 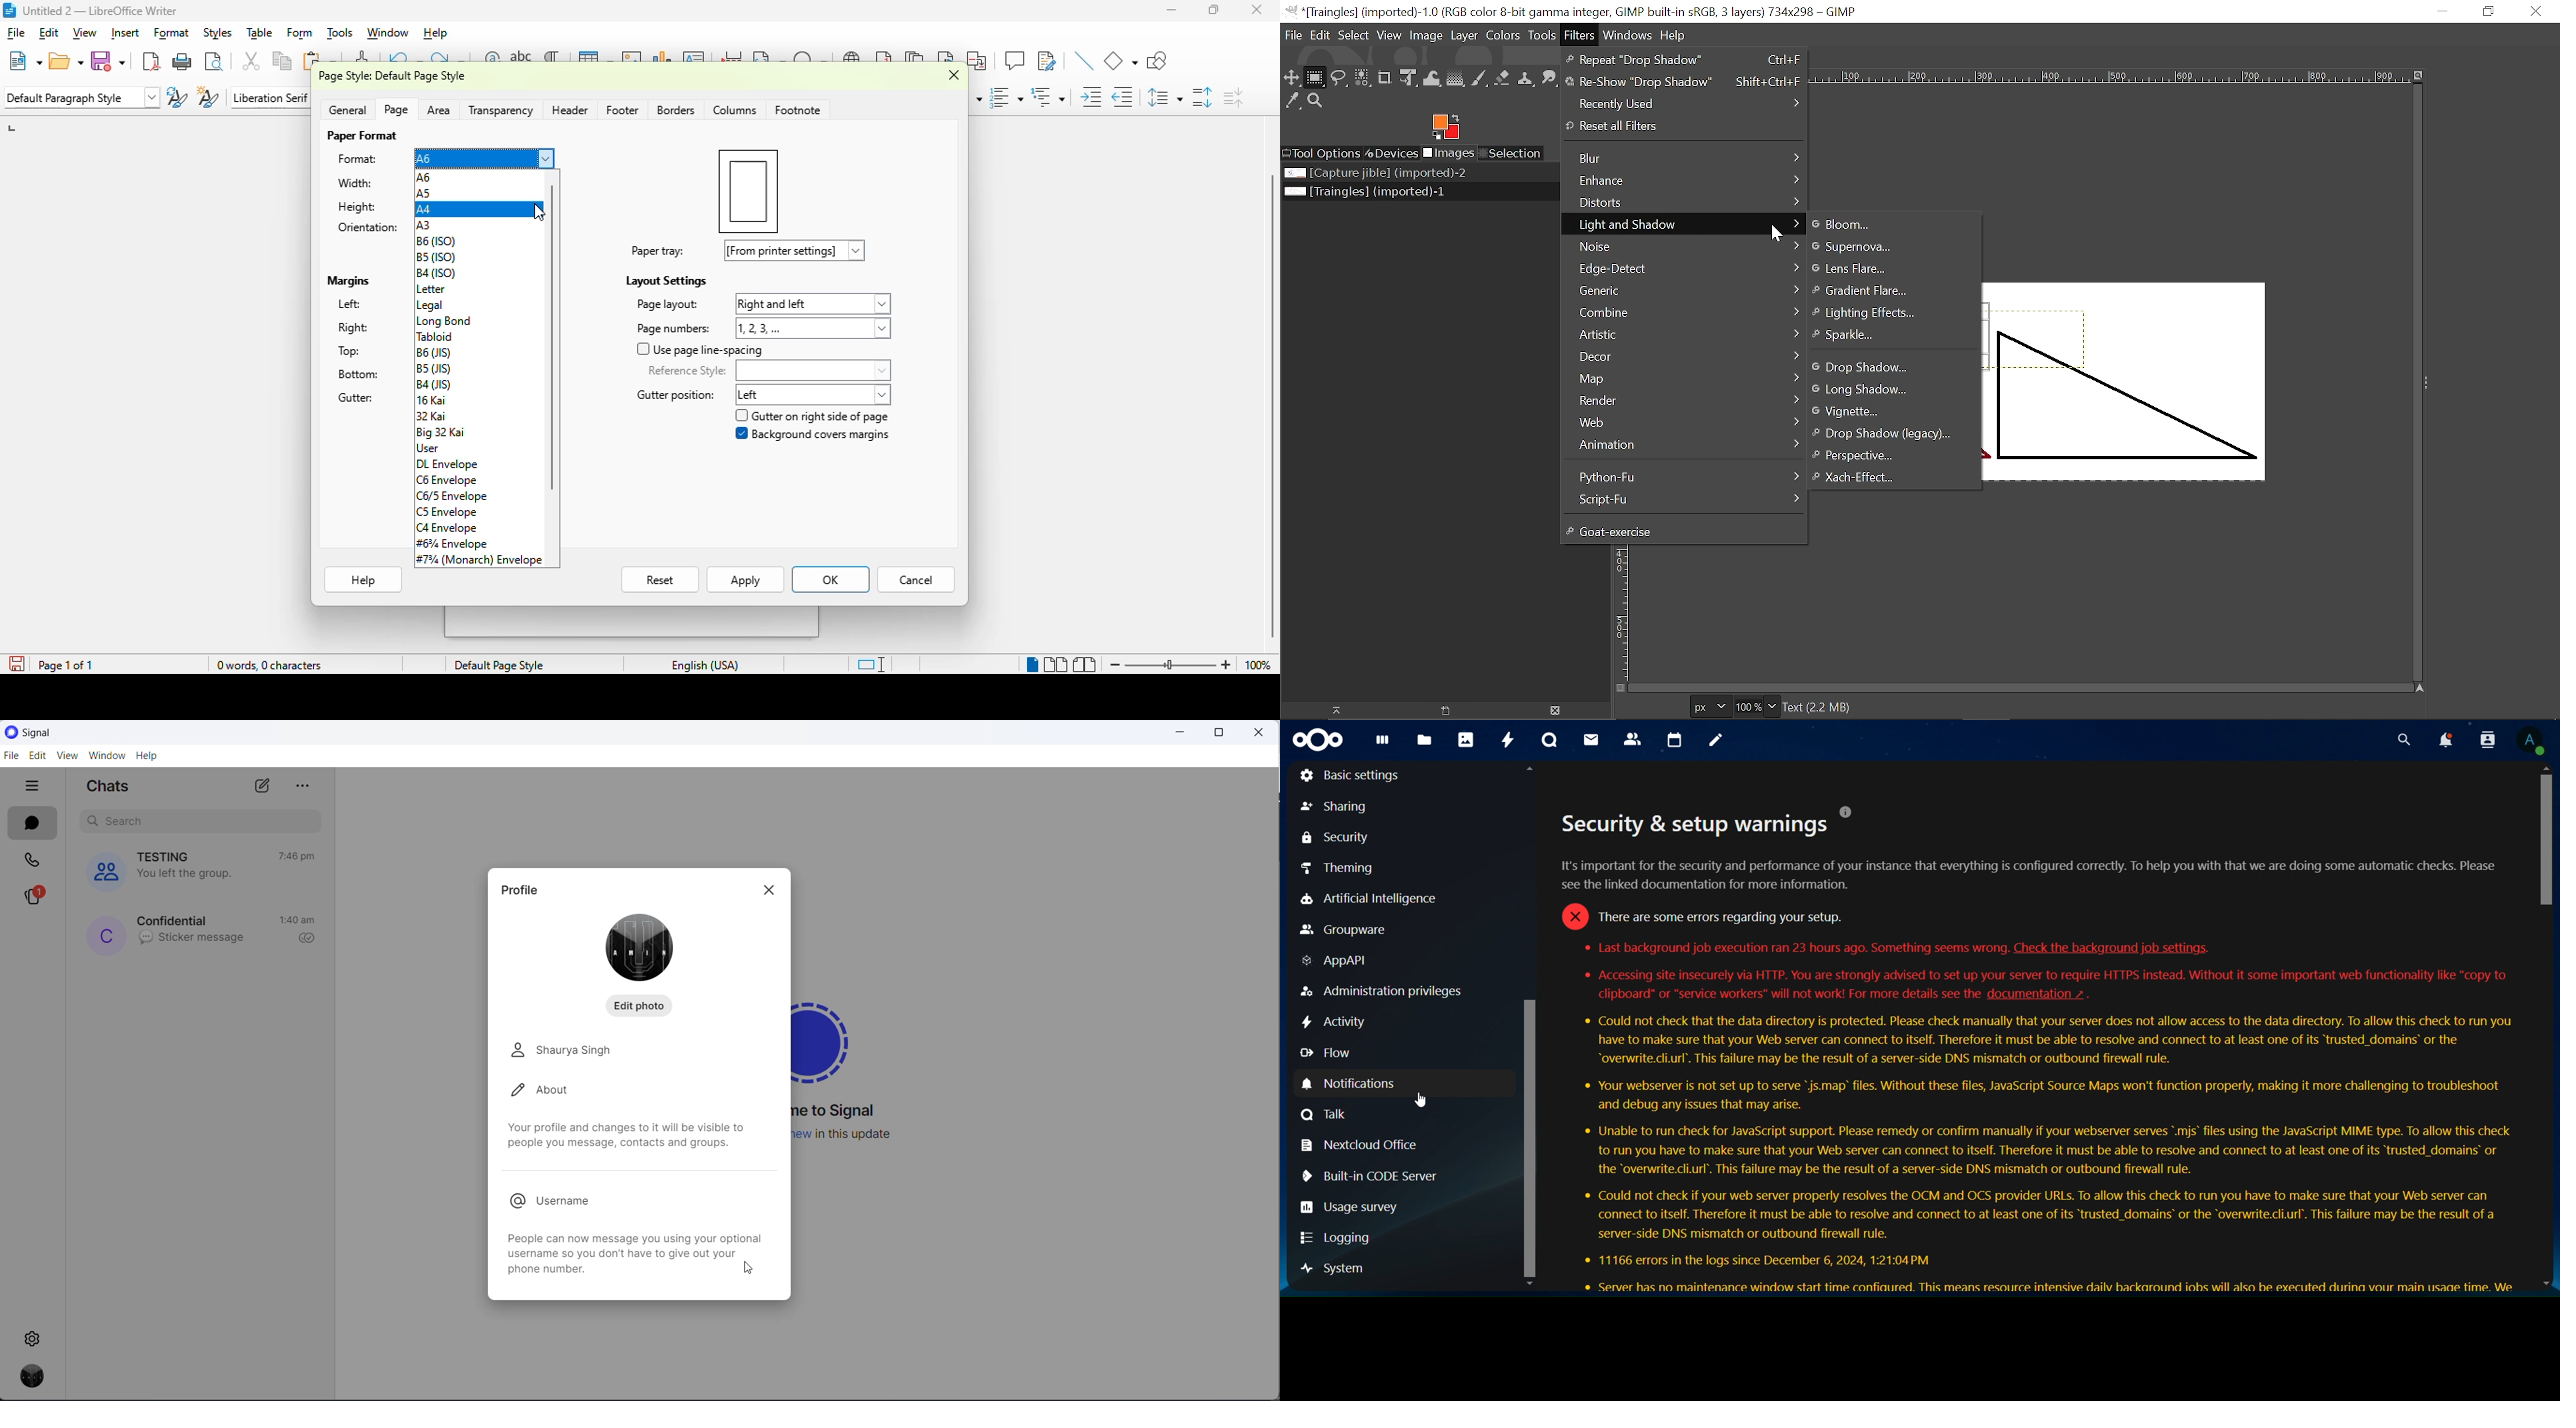 I want to click on cut, so click(x=250, y=61).